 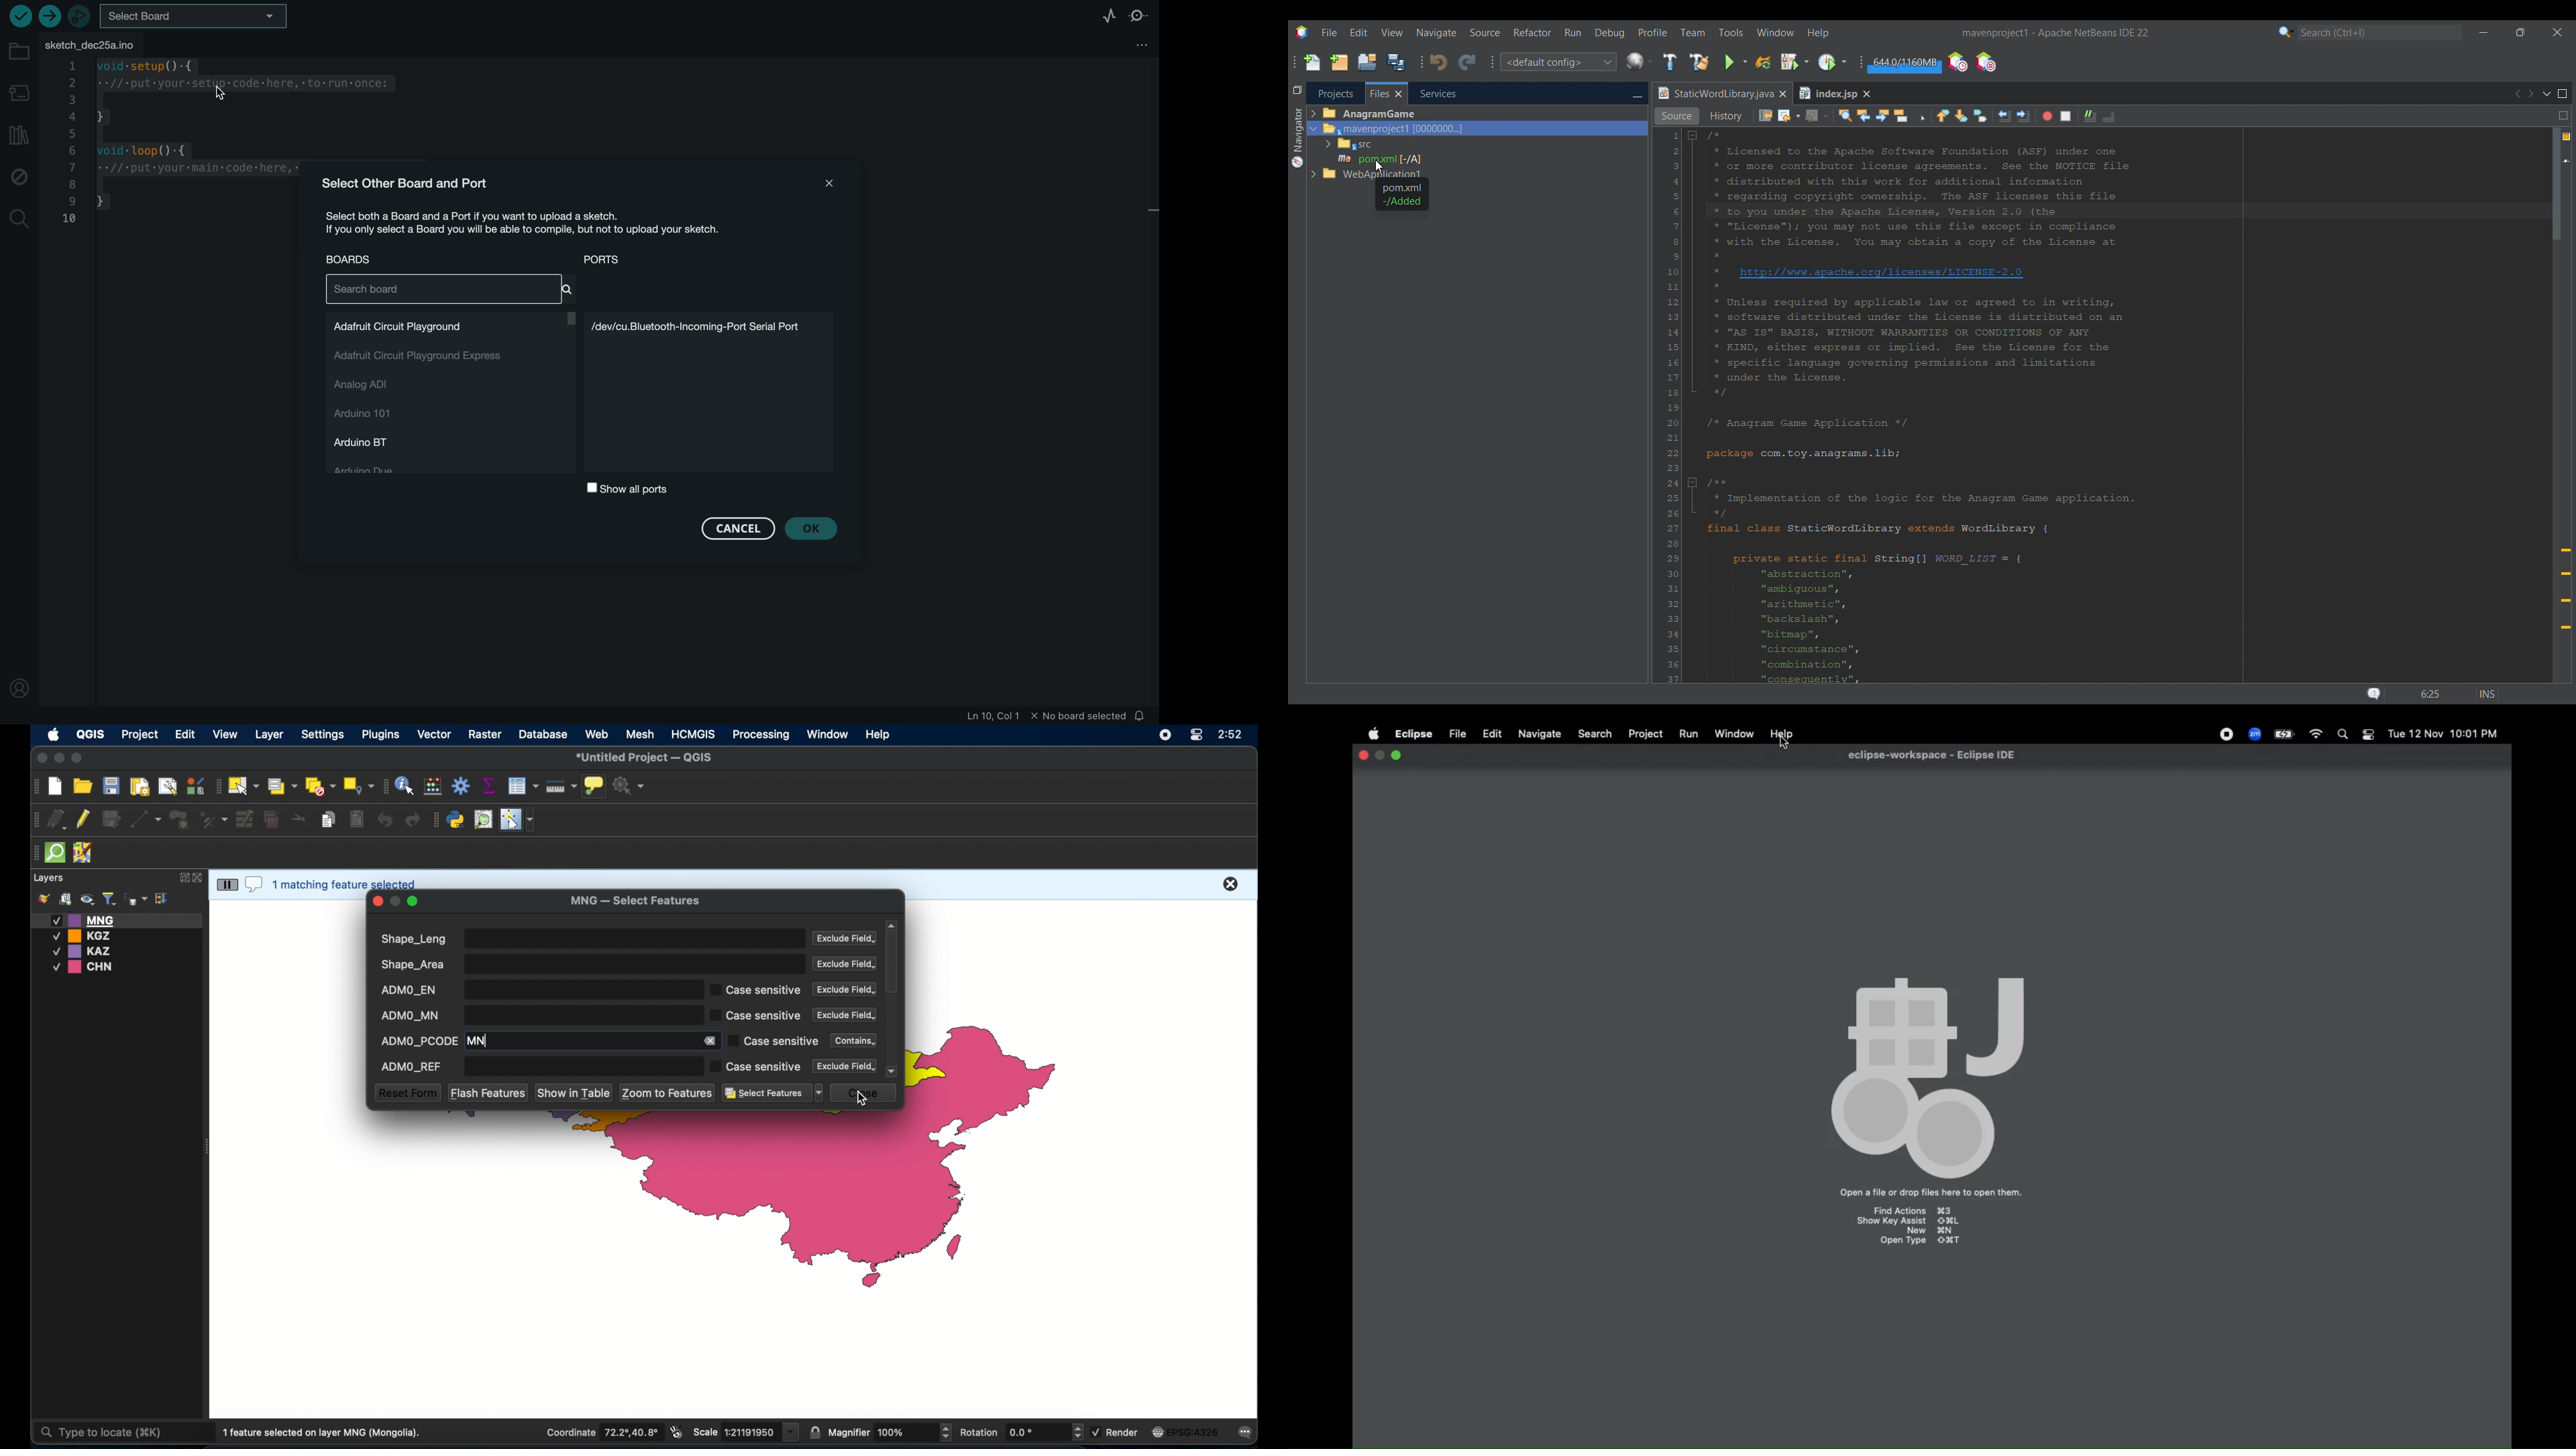 I want to click on view, so click(x=226, y=735).